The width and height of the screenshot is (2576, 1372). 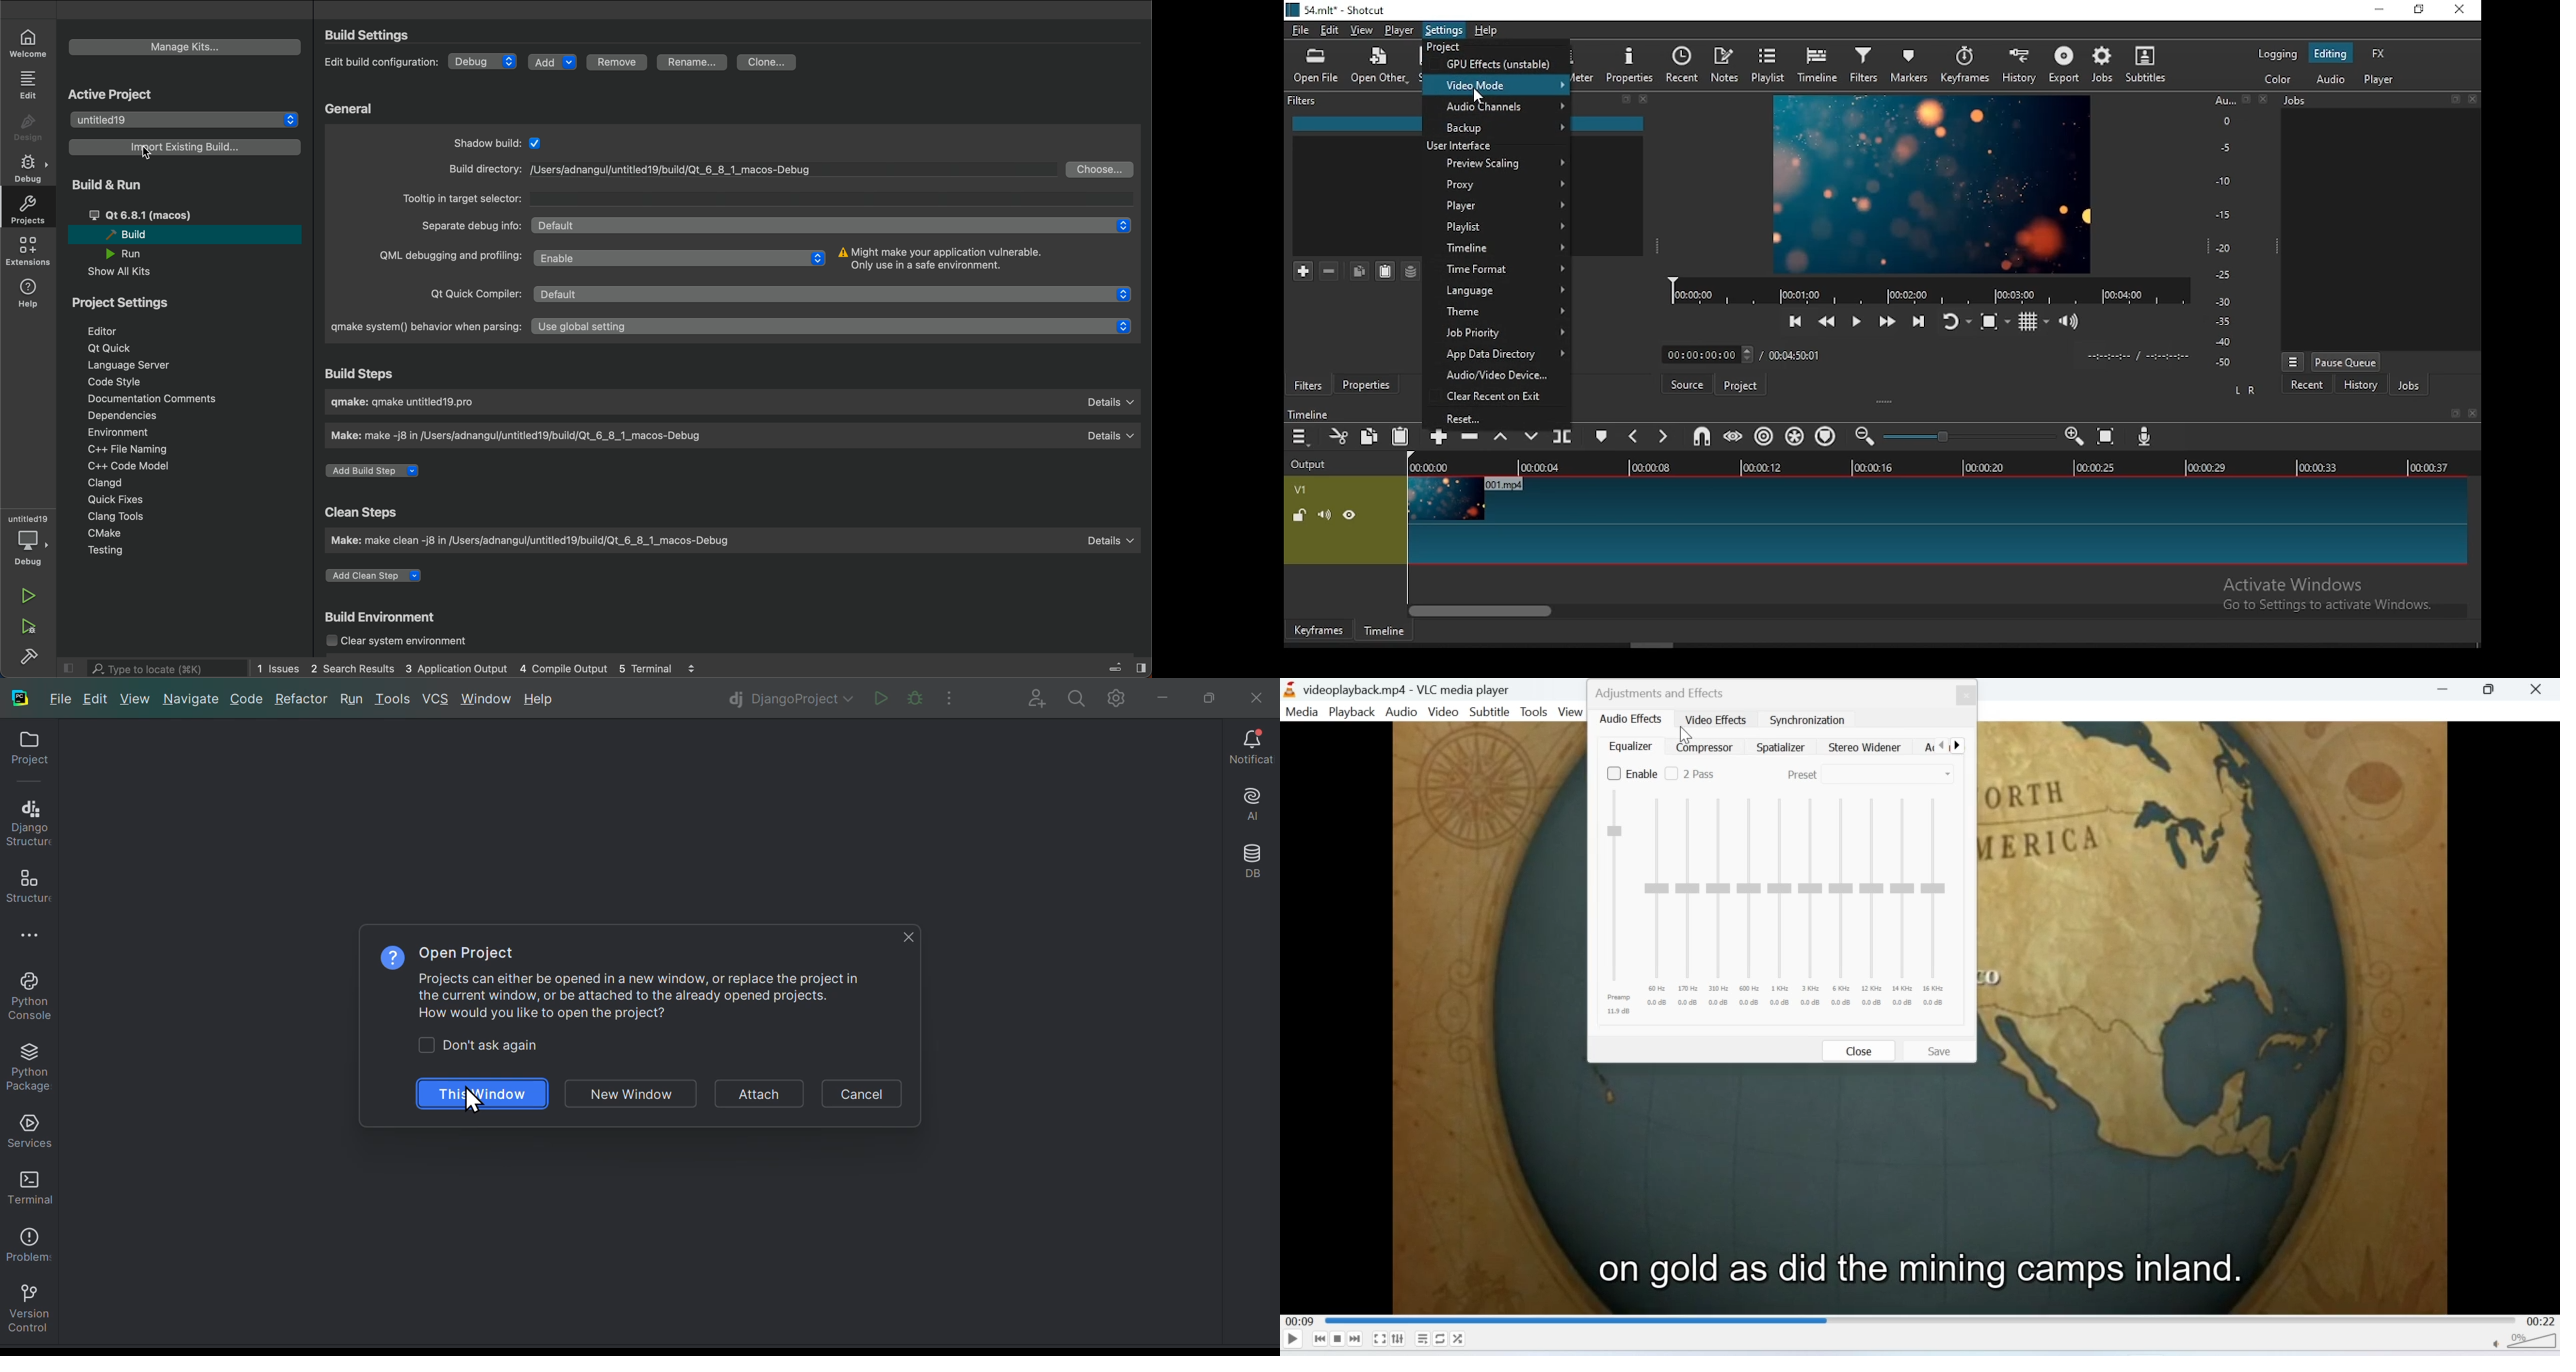 What do you see at coordinates (1867, 437) in the screenshot?
I see `zoom timeline in` at bounding box center [1867, 437].